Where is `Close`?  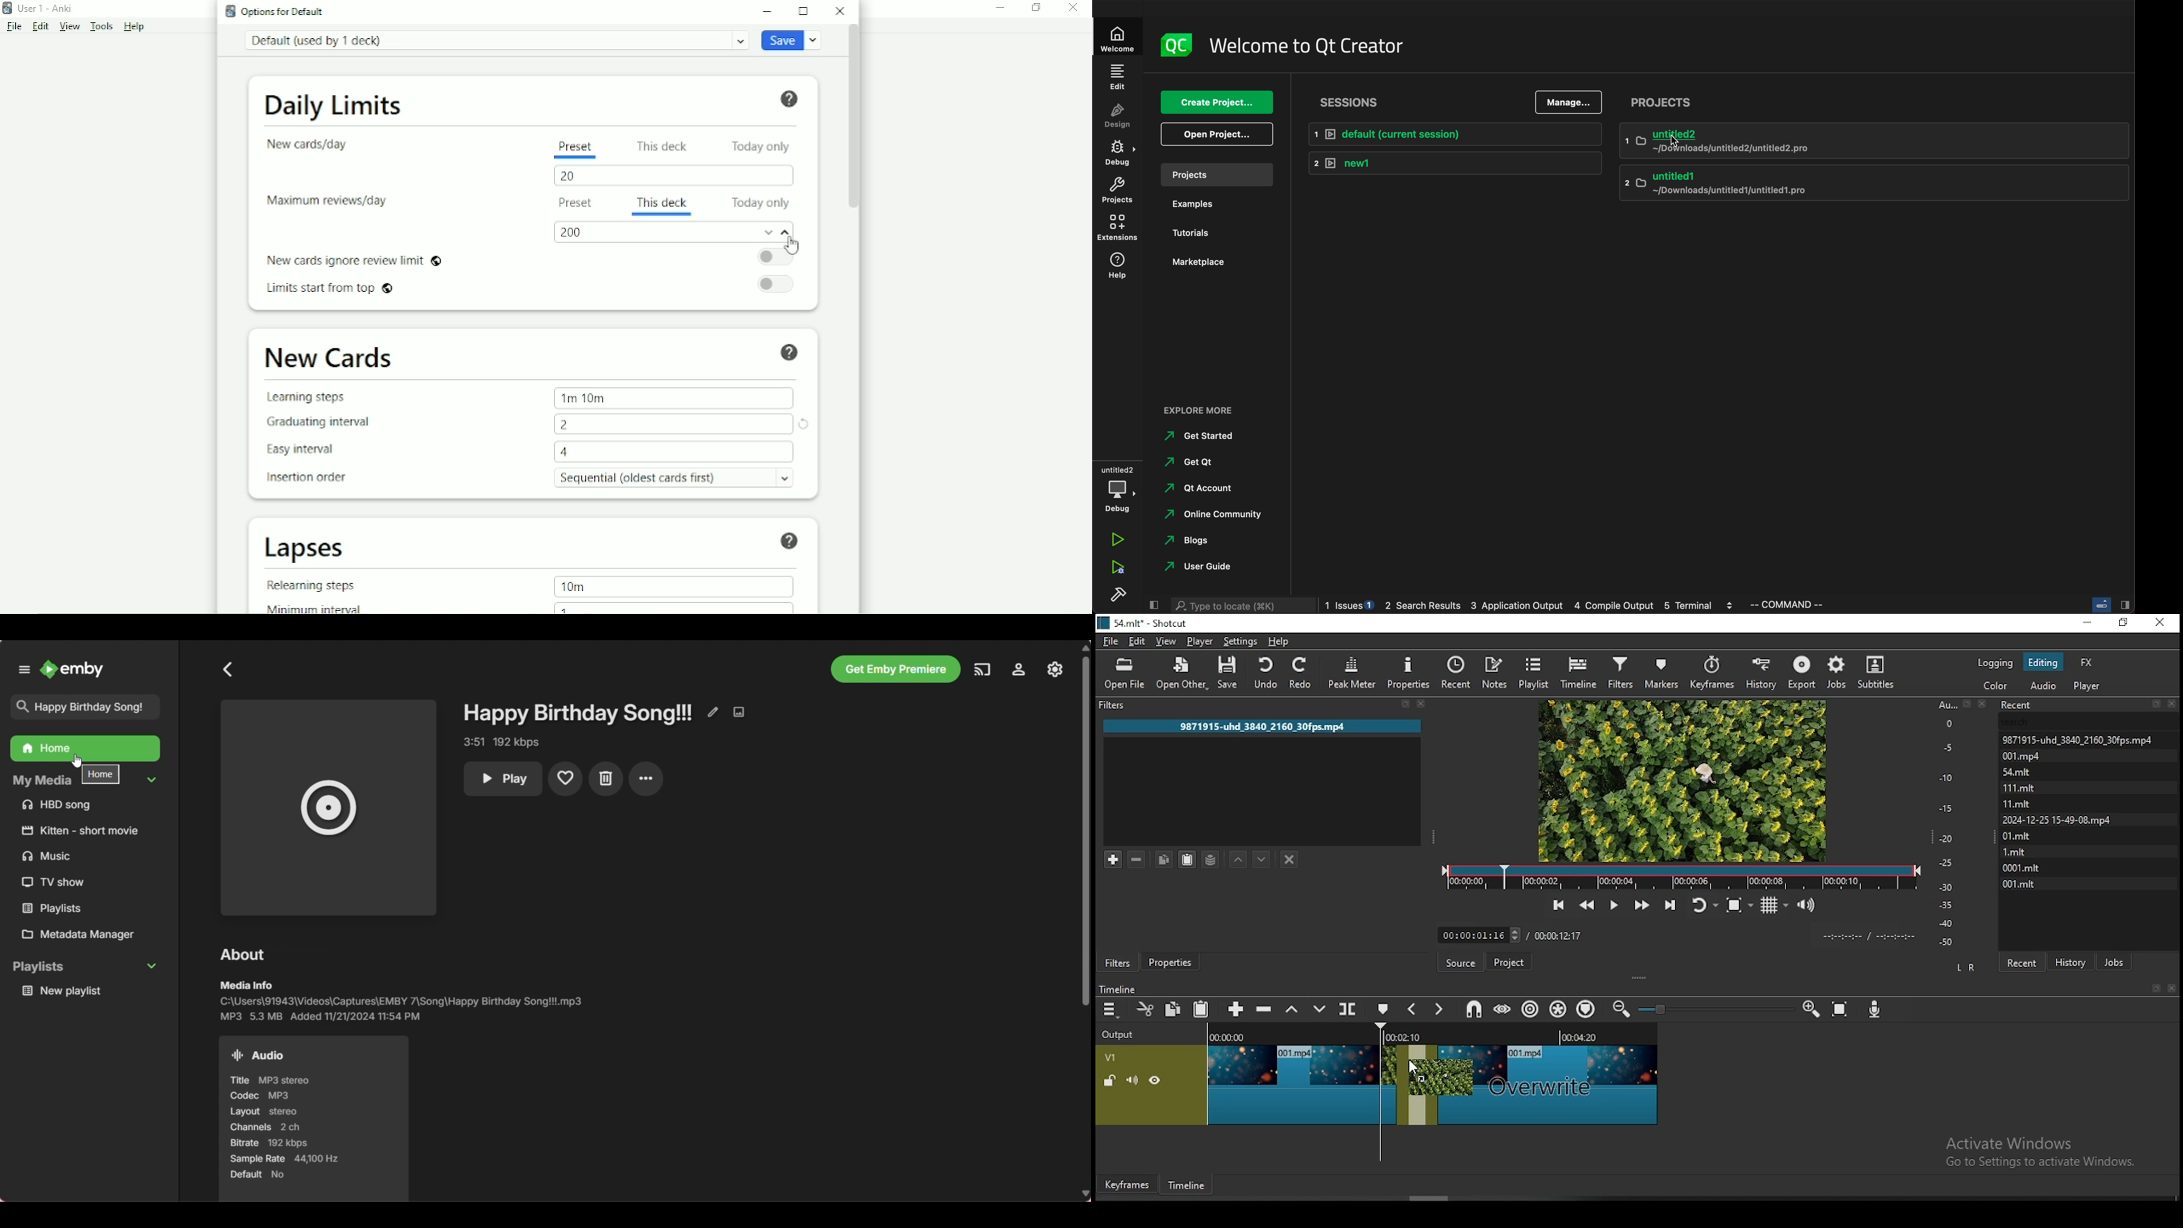 Close is located at coordinates (840, 11).